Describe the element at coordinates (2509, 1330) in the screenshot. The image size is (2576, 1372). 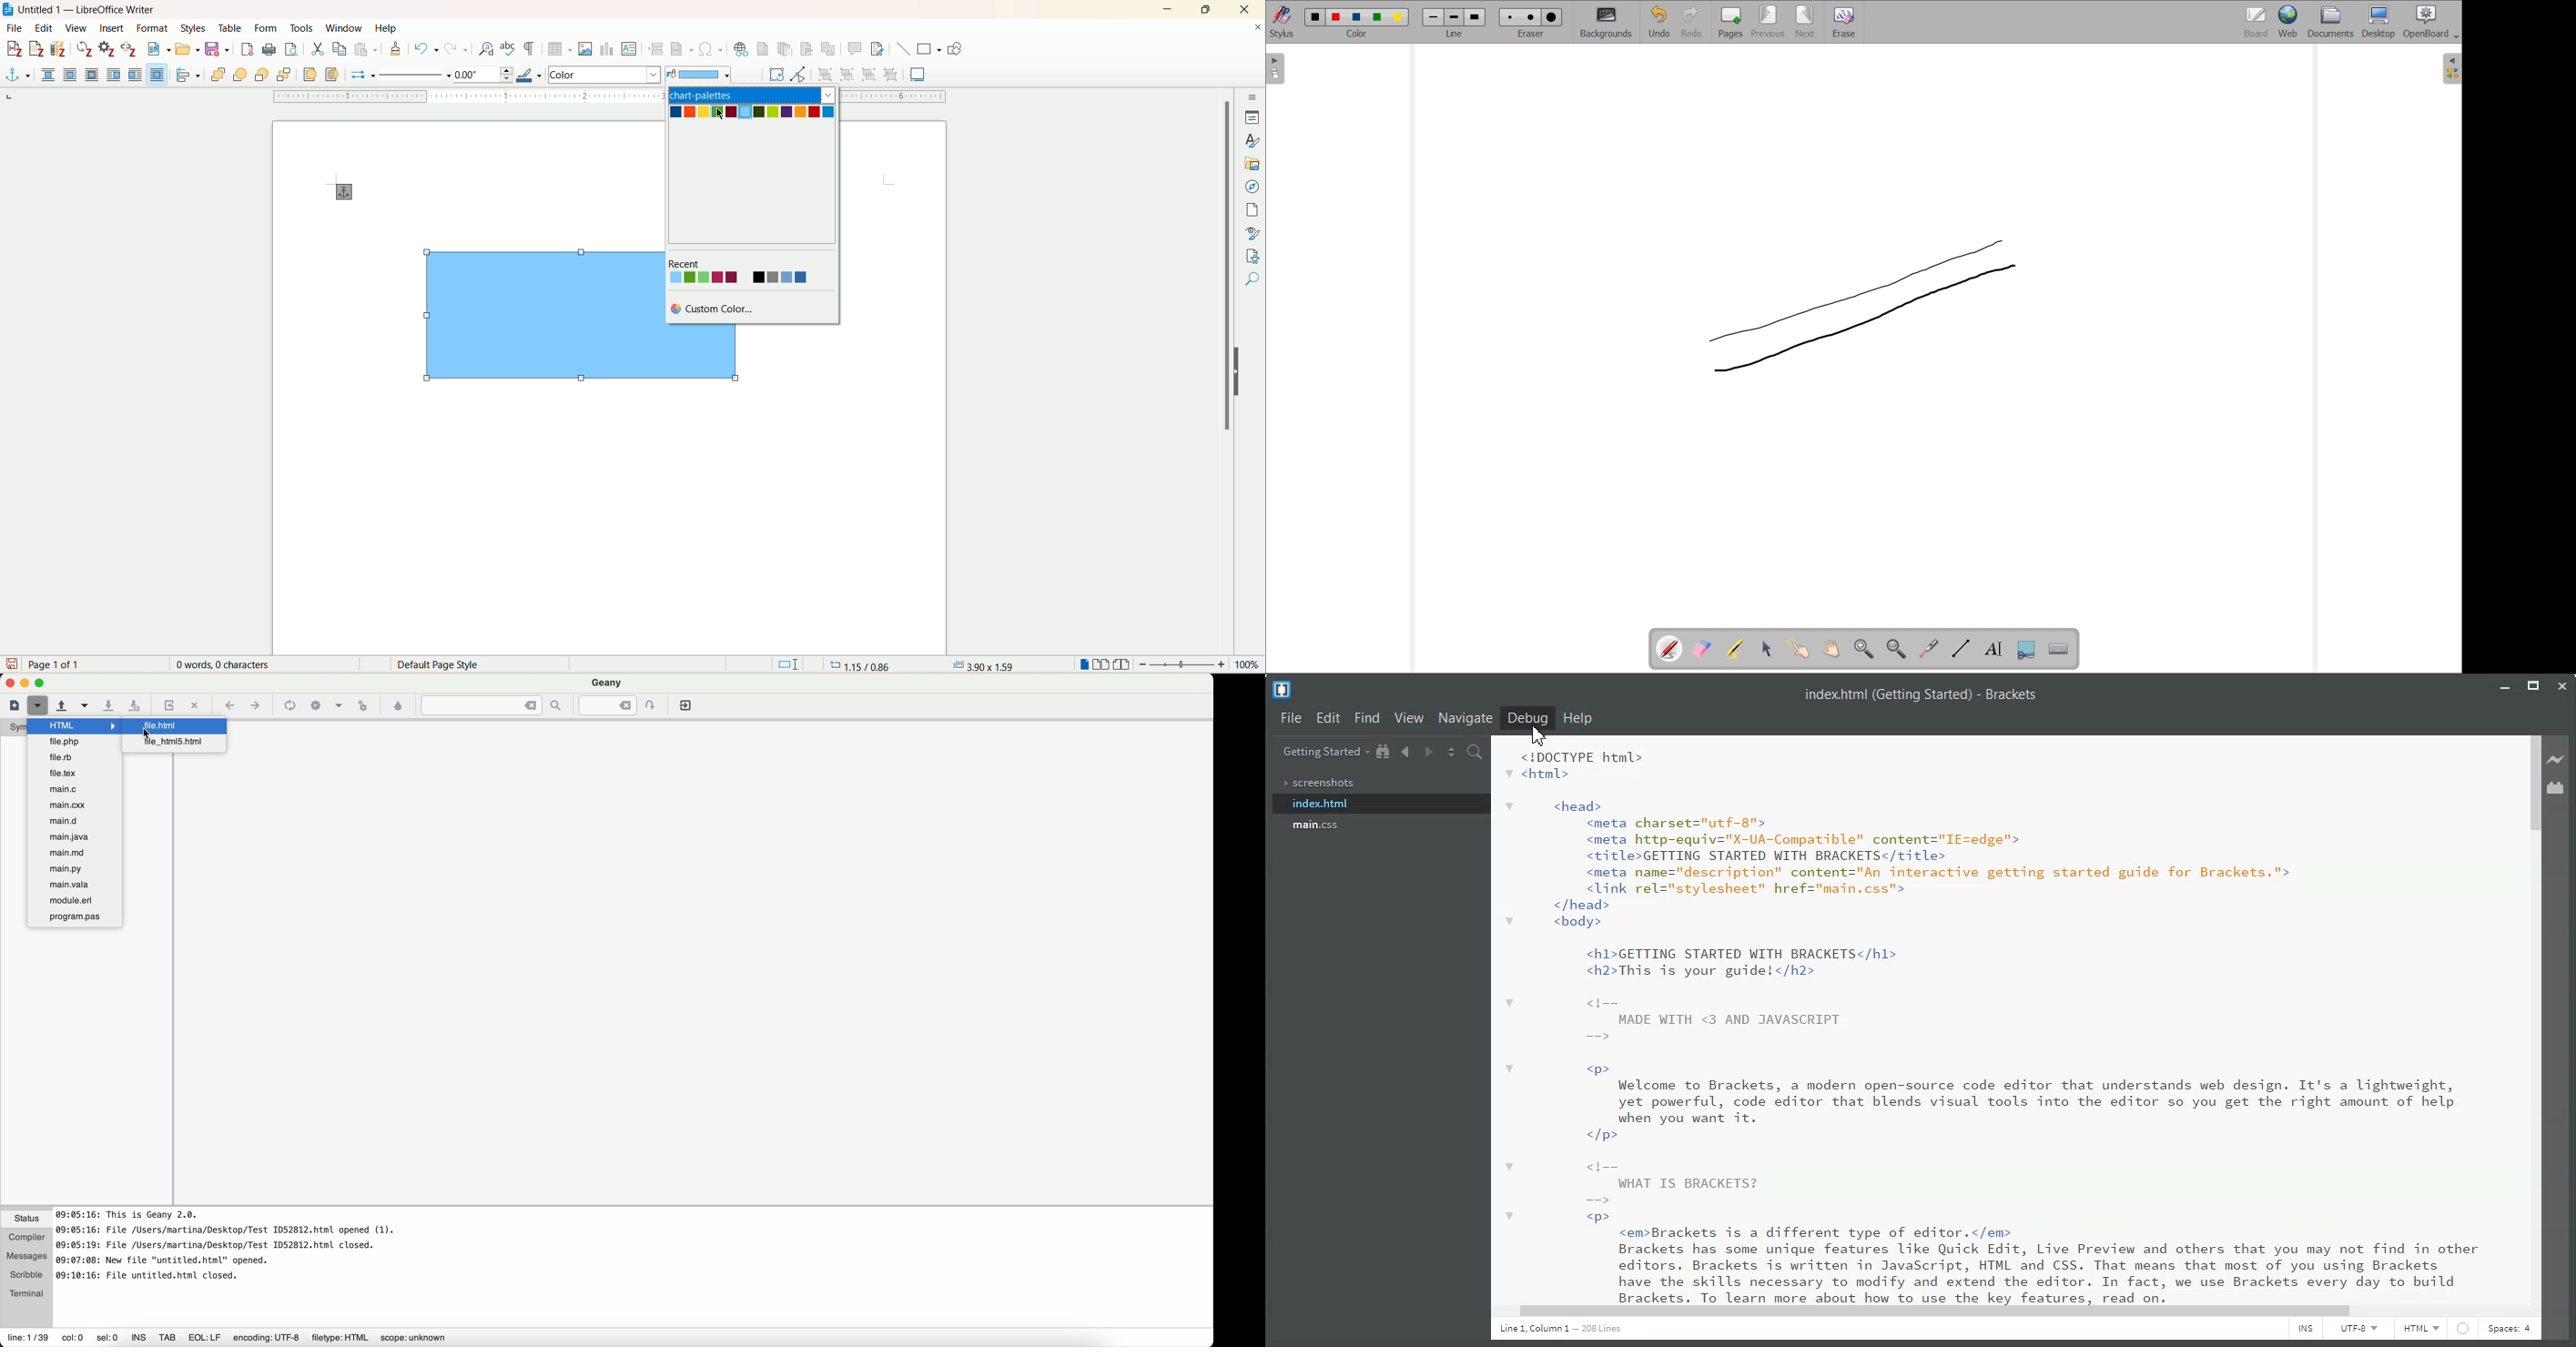
I see `Spaces: 4` at that location.